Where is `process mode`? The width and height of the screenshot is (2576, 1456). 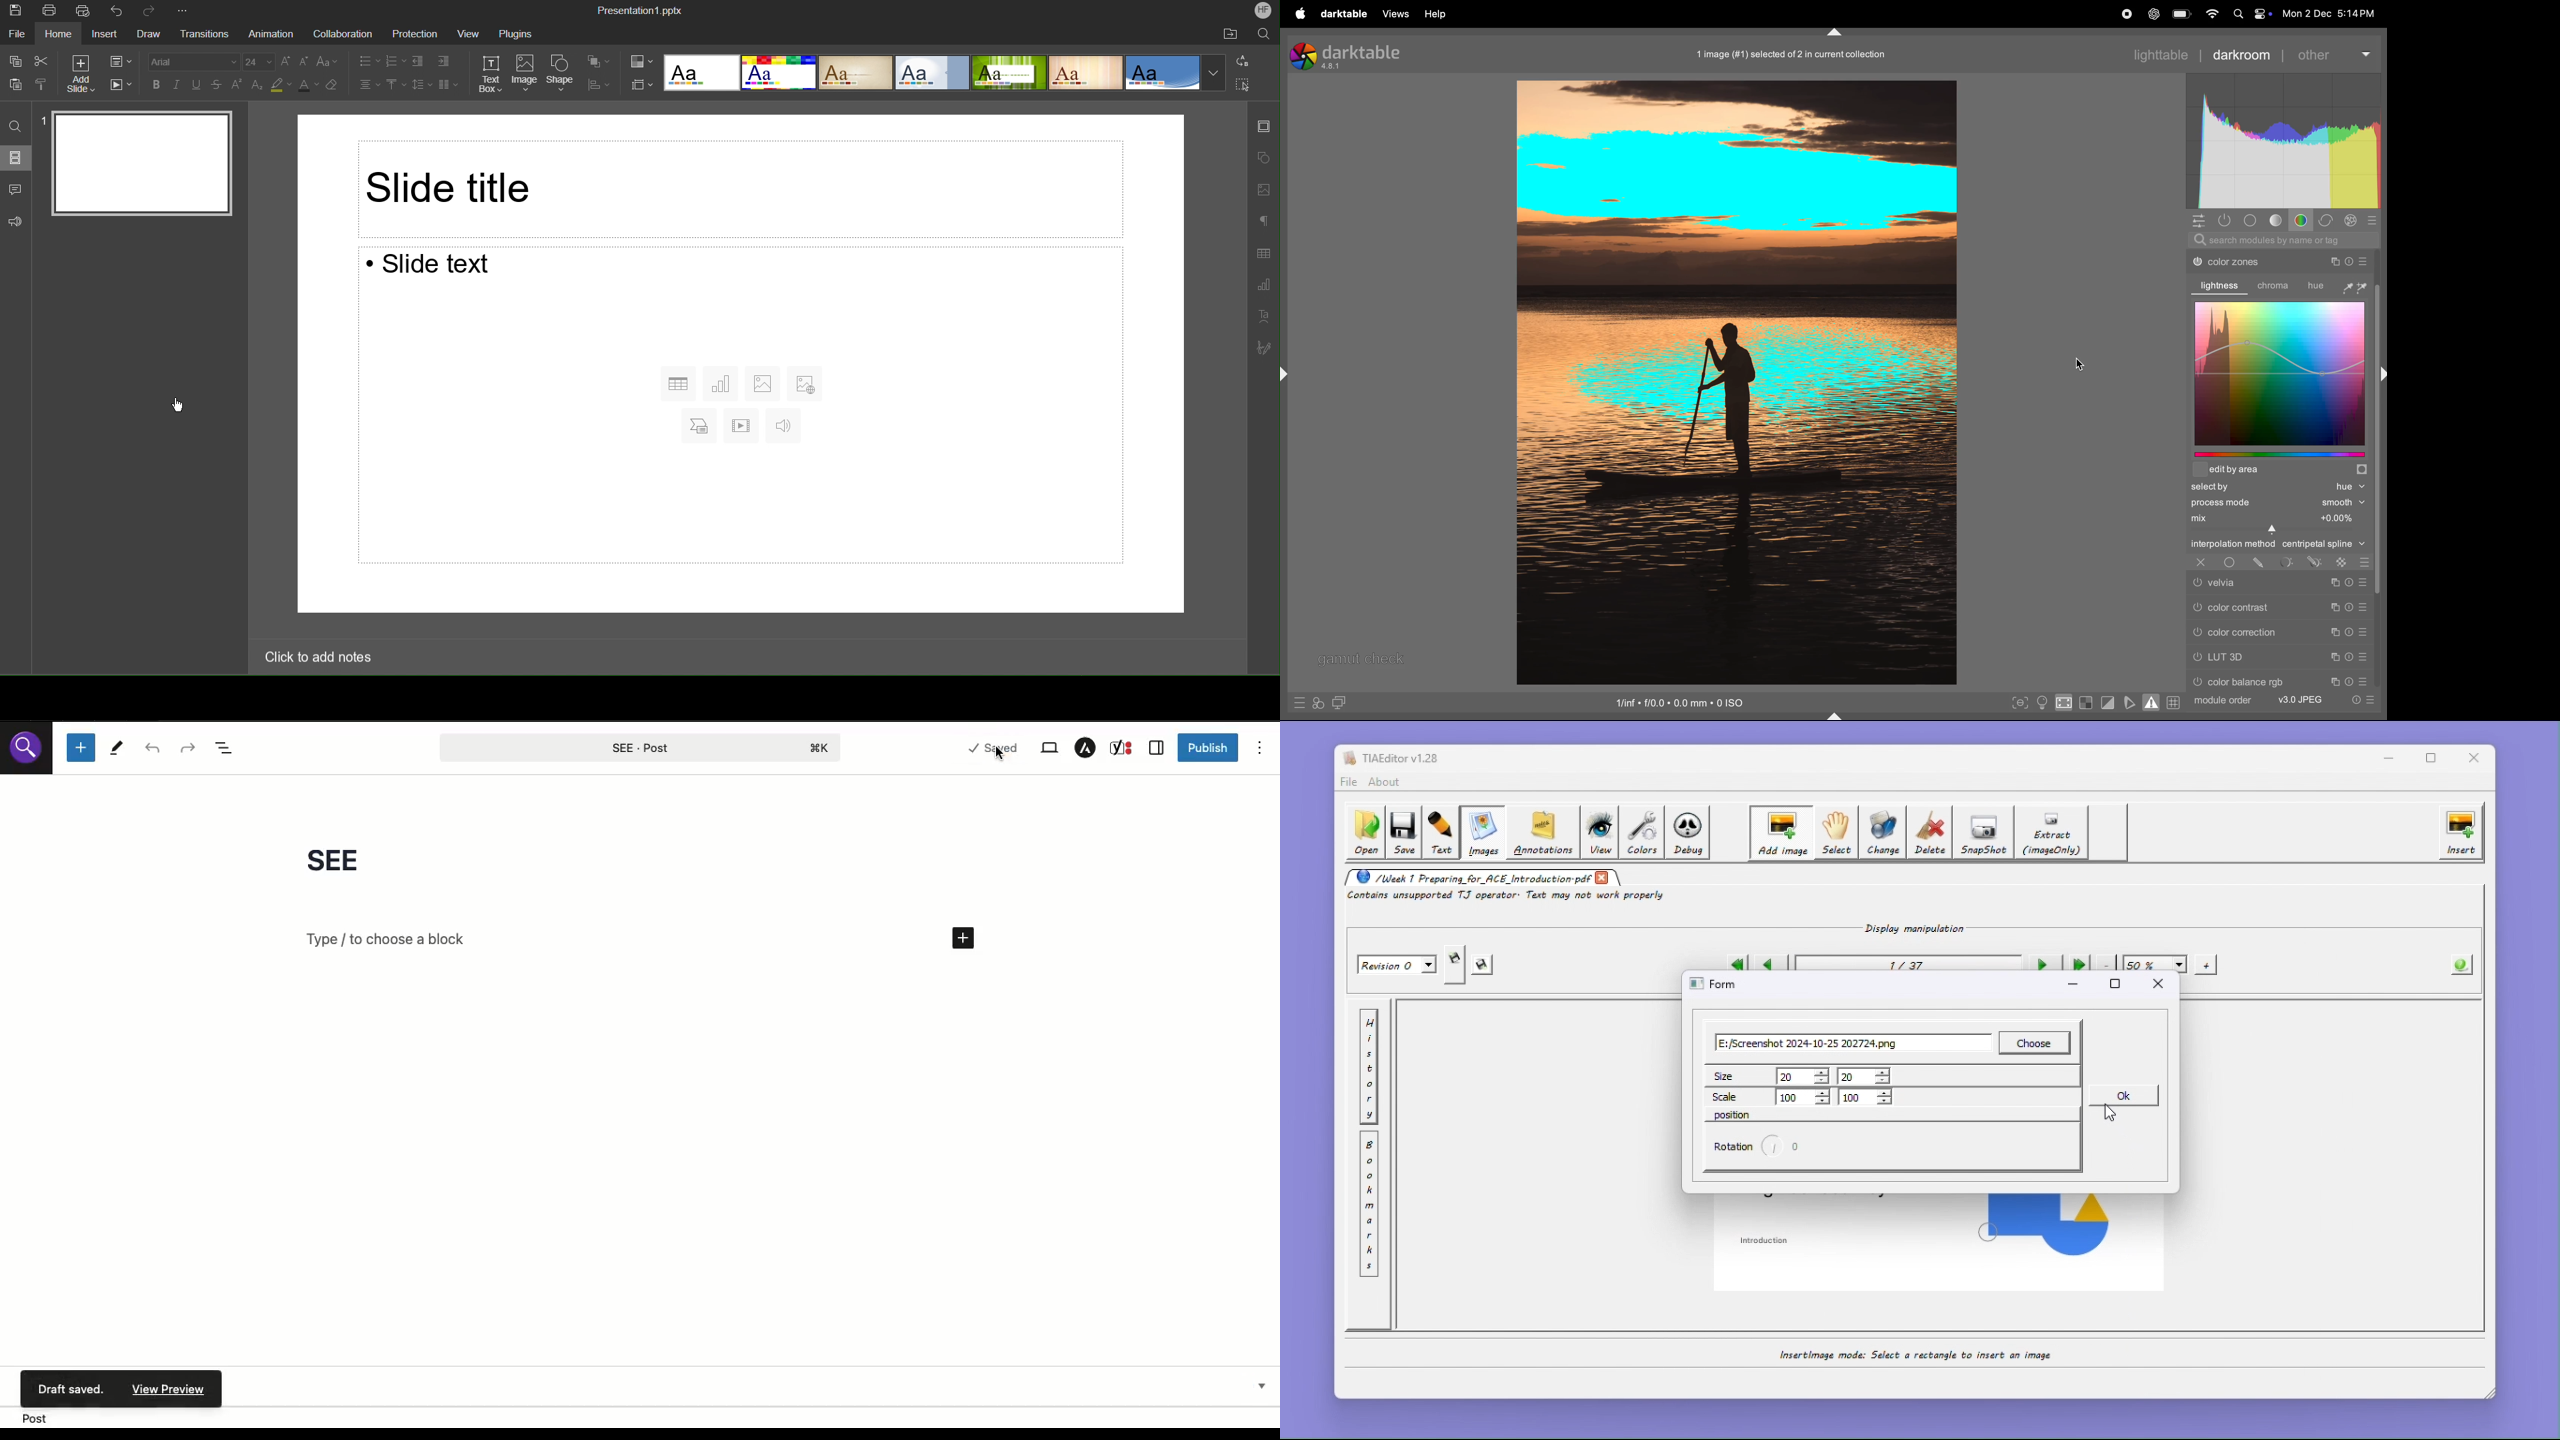
process mode is located at coordinates (2250, 503).